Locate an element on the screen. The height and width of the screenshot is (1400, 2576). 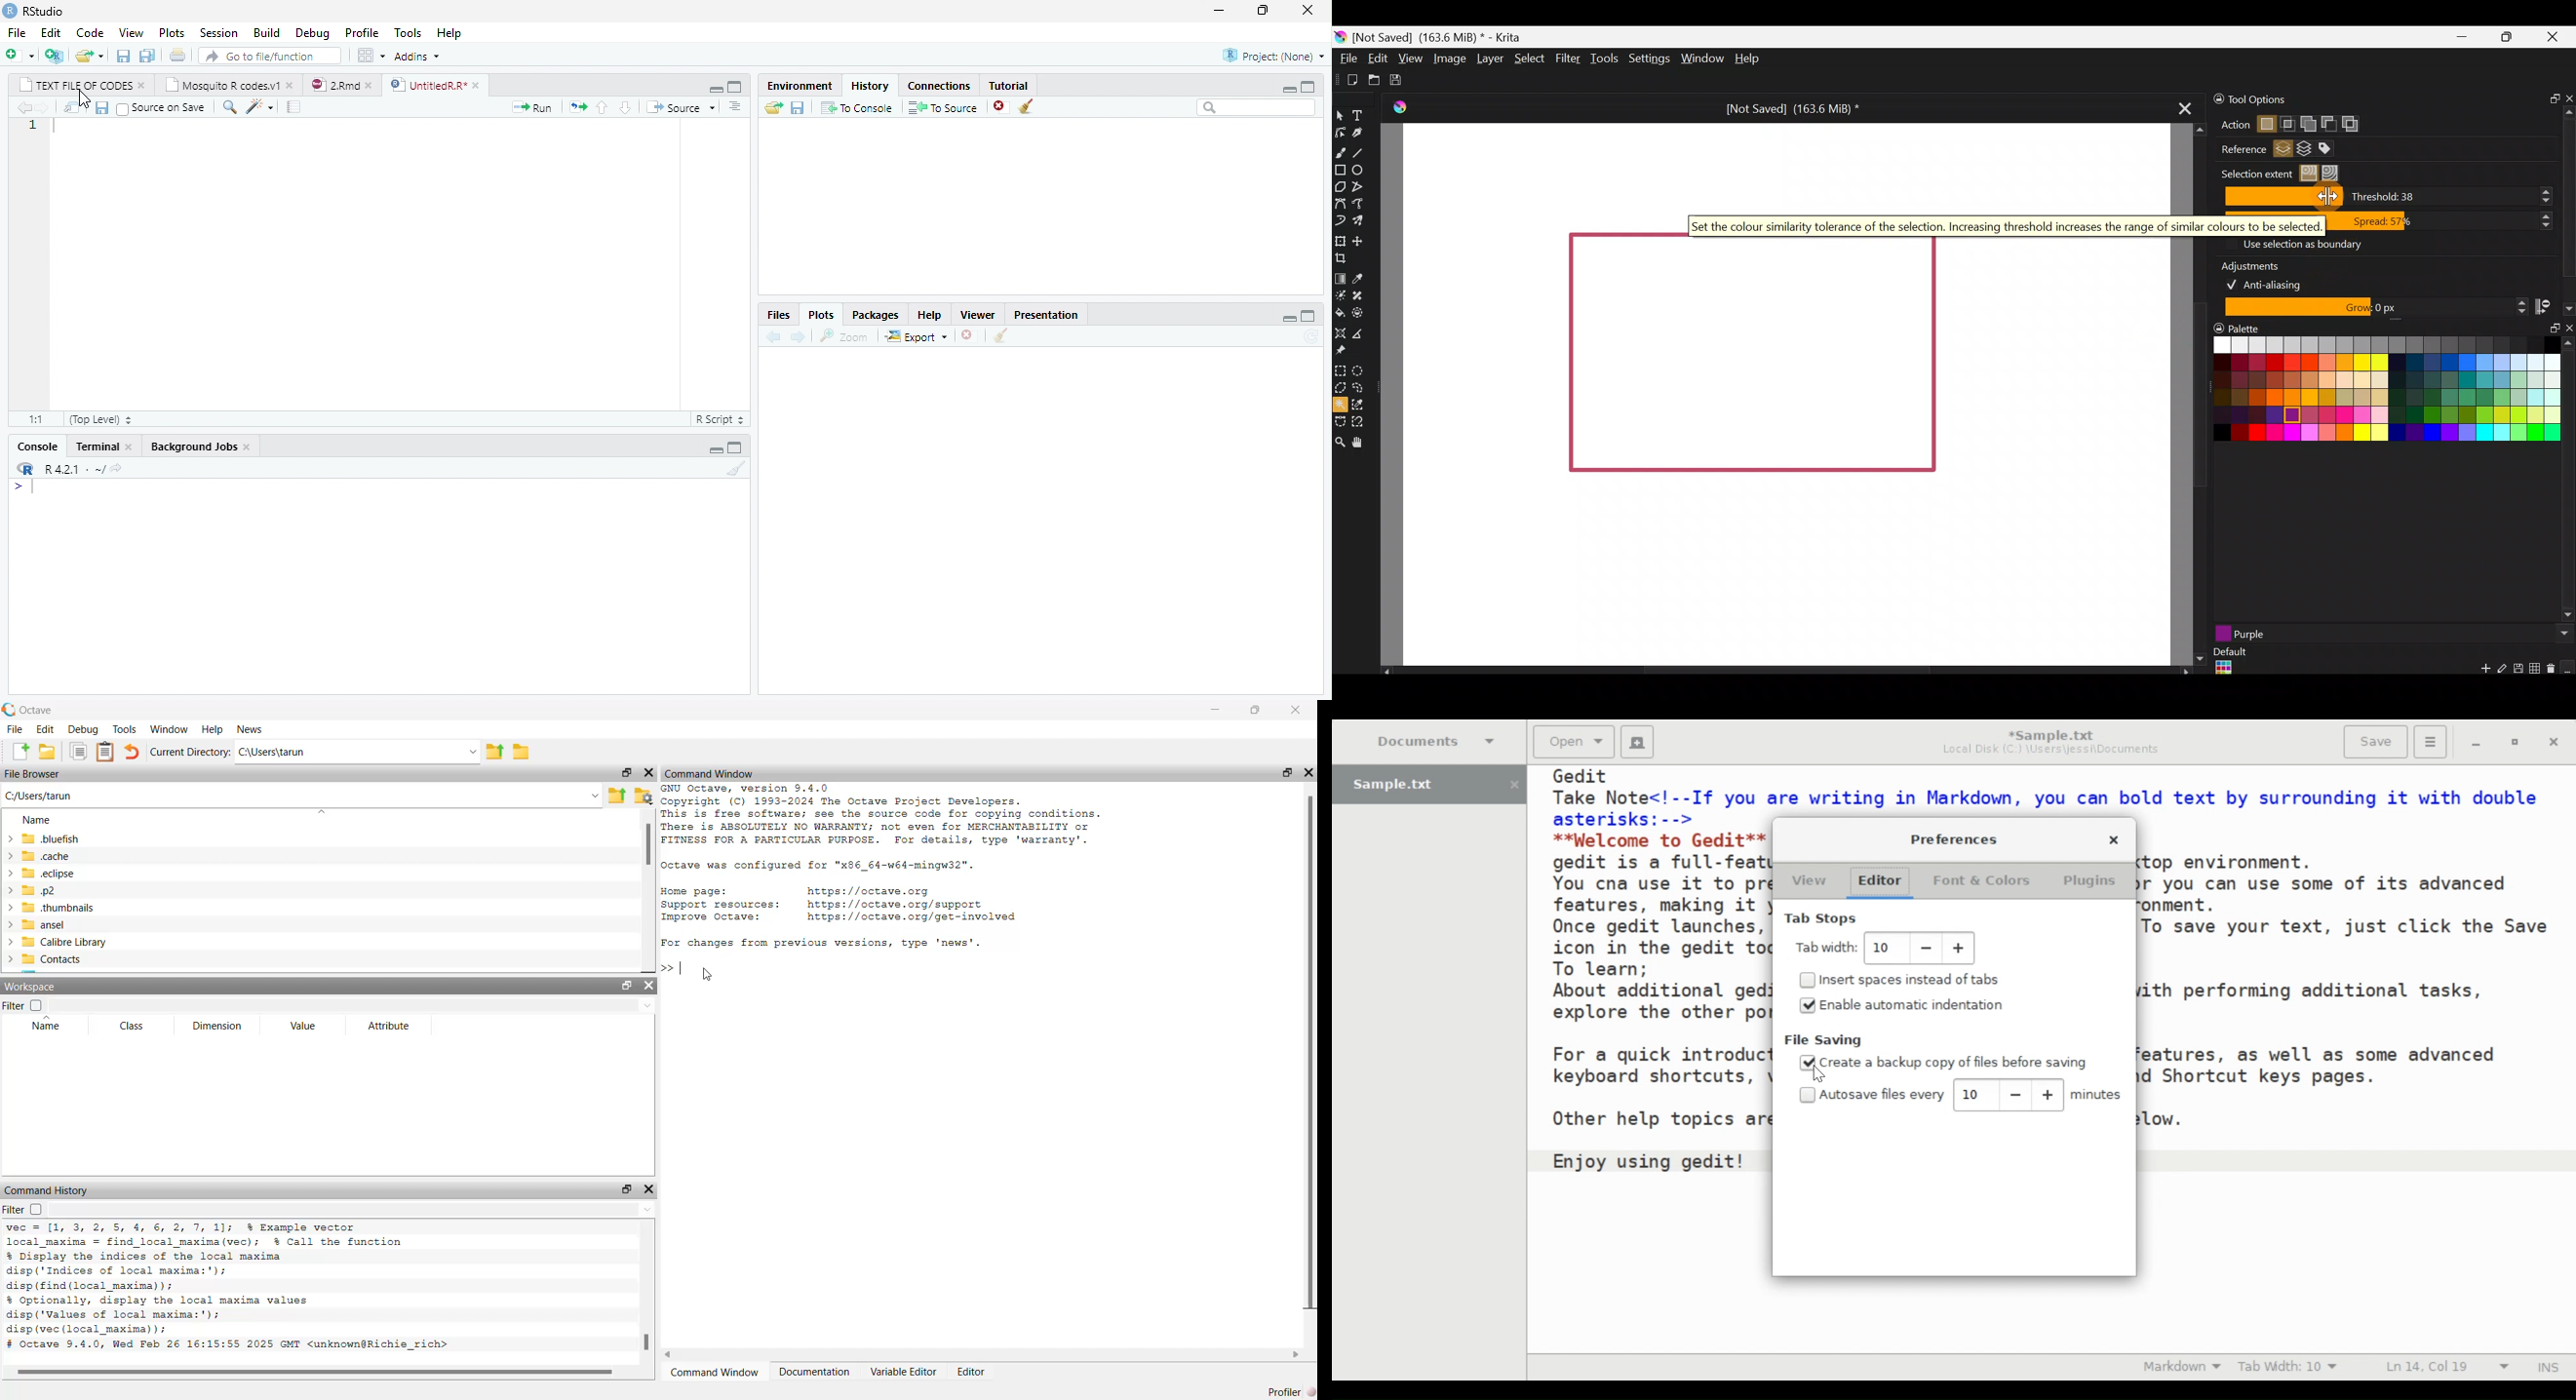
go forward is located at coordinates (41, 108).